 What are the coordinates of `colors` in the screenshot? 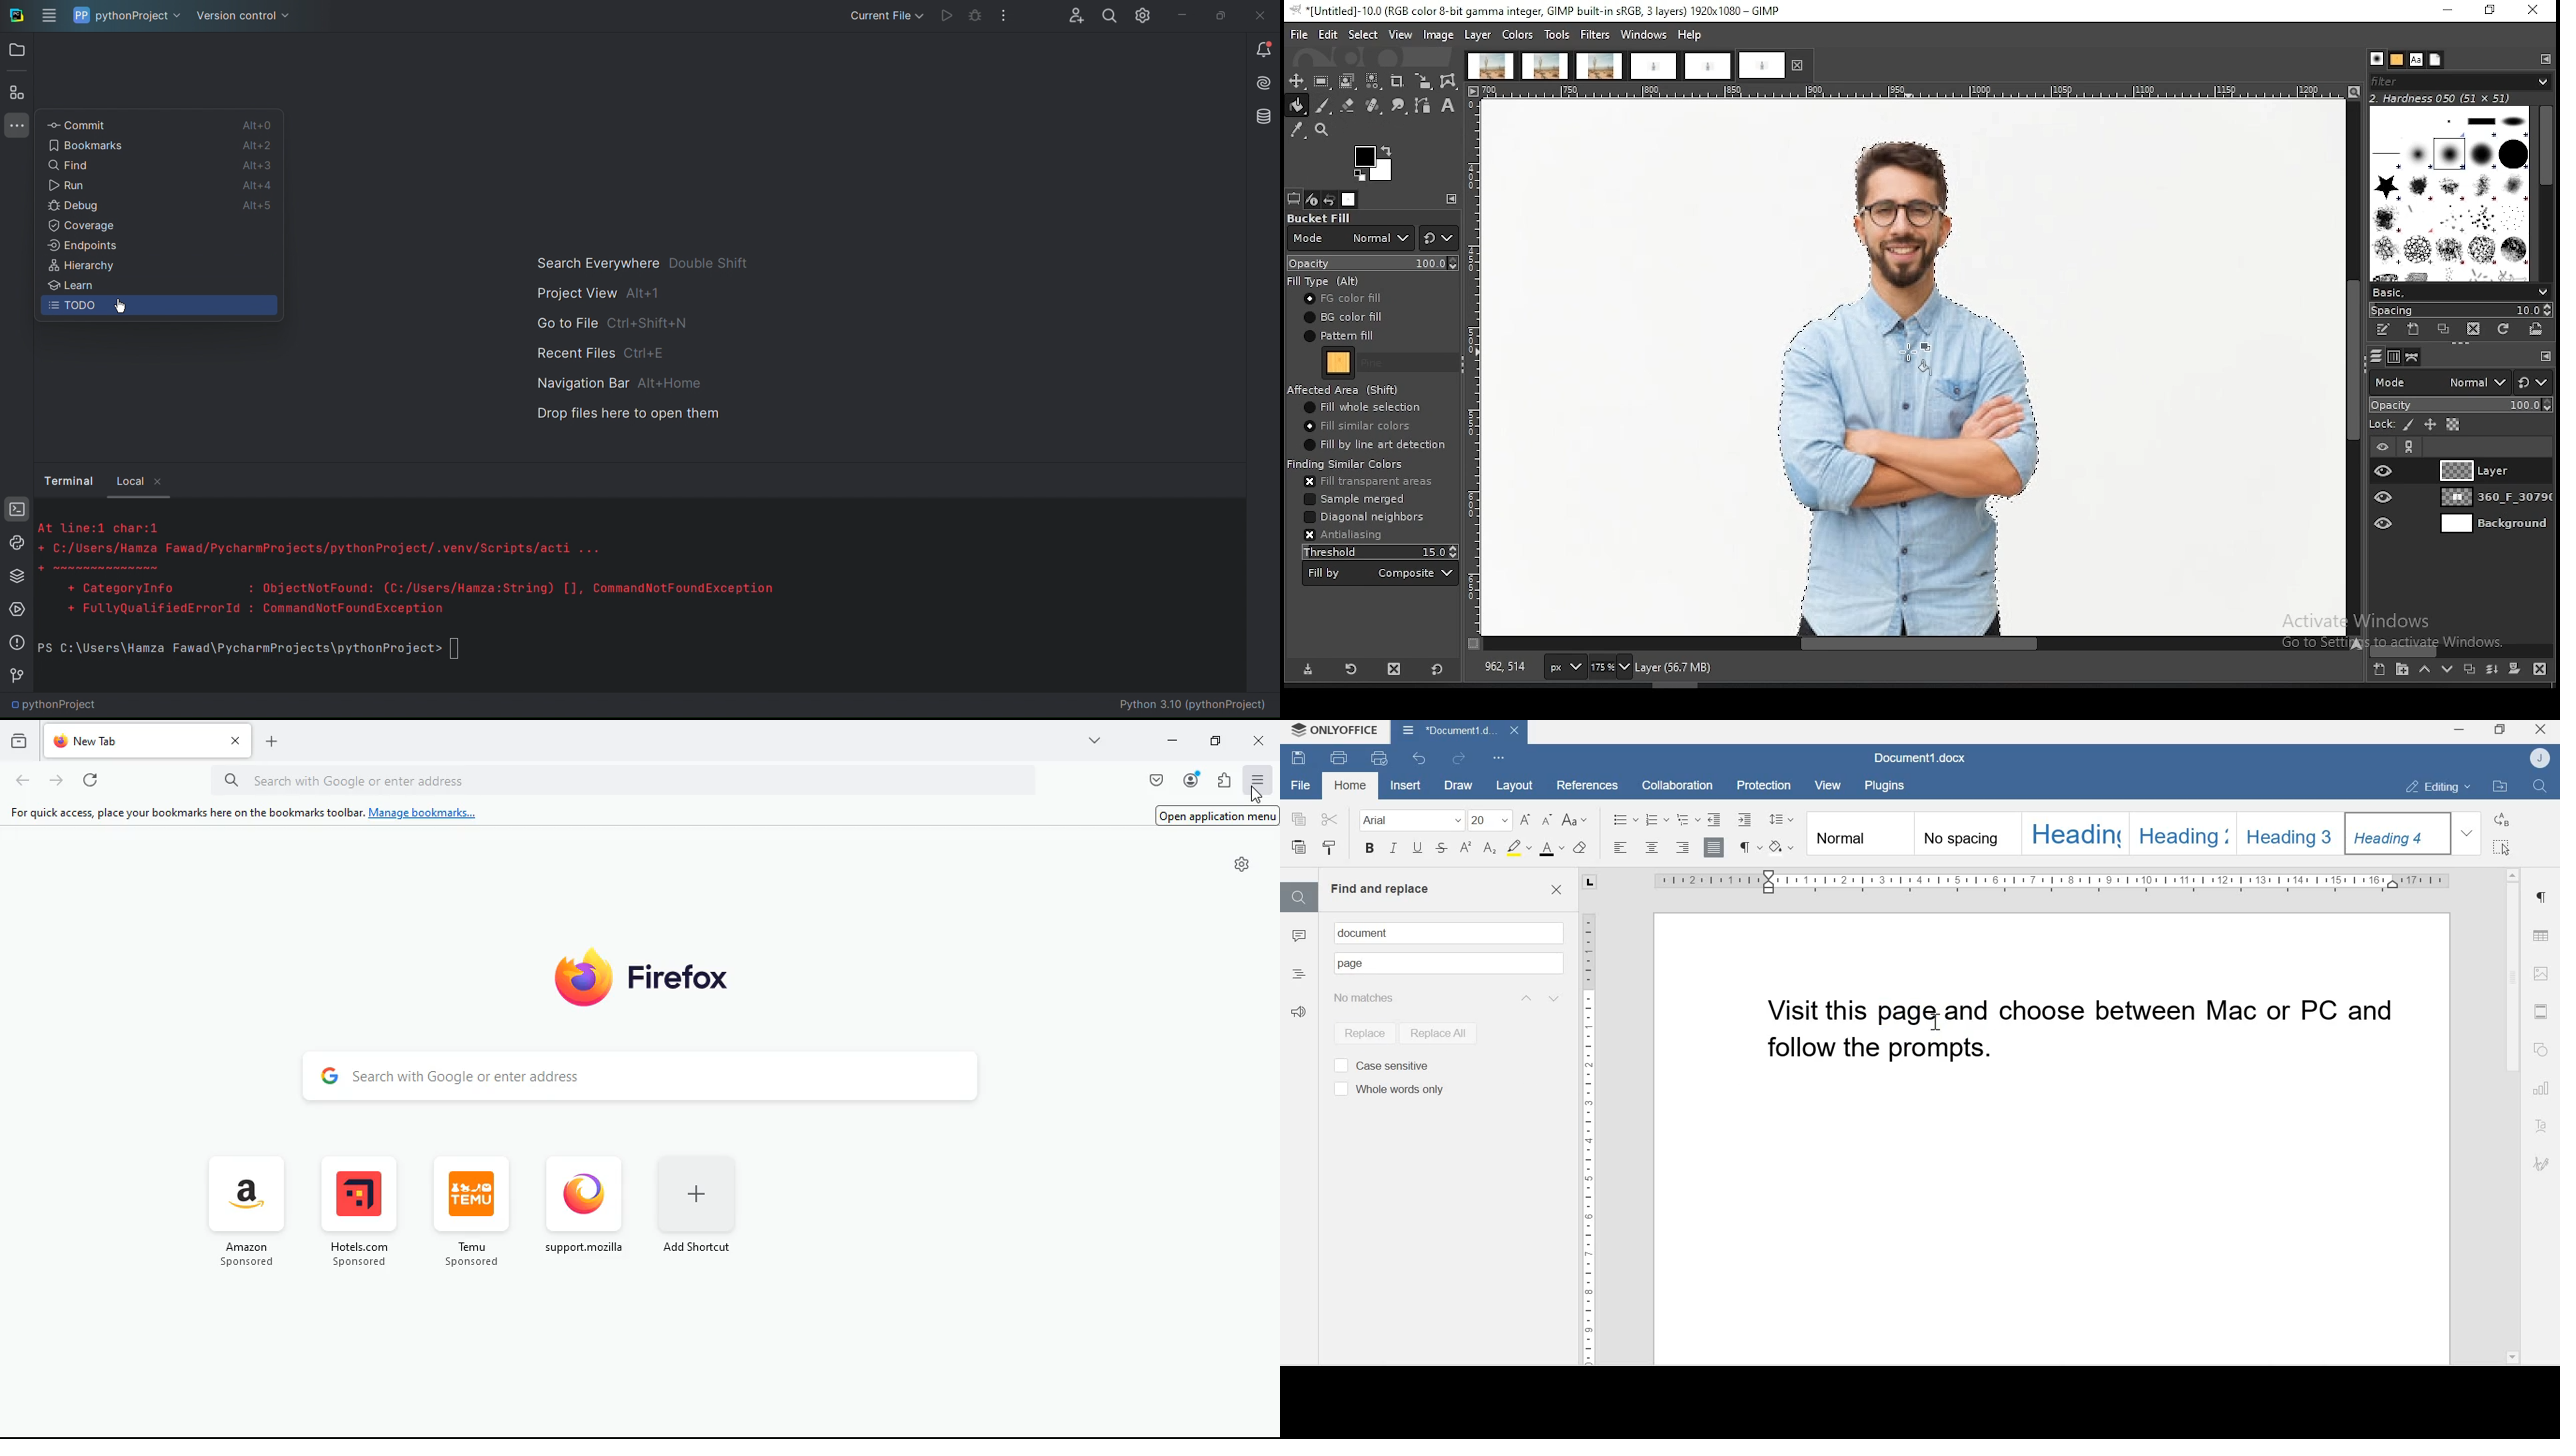 It's located at (1375, 164).